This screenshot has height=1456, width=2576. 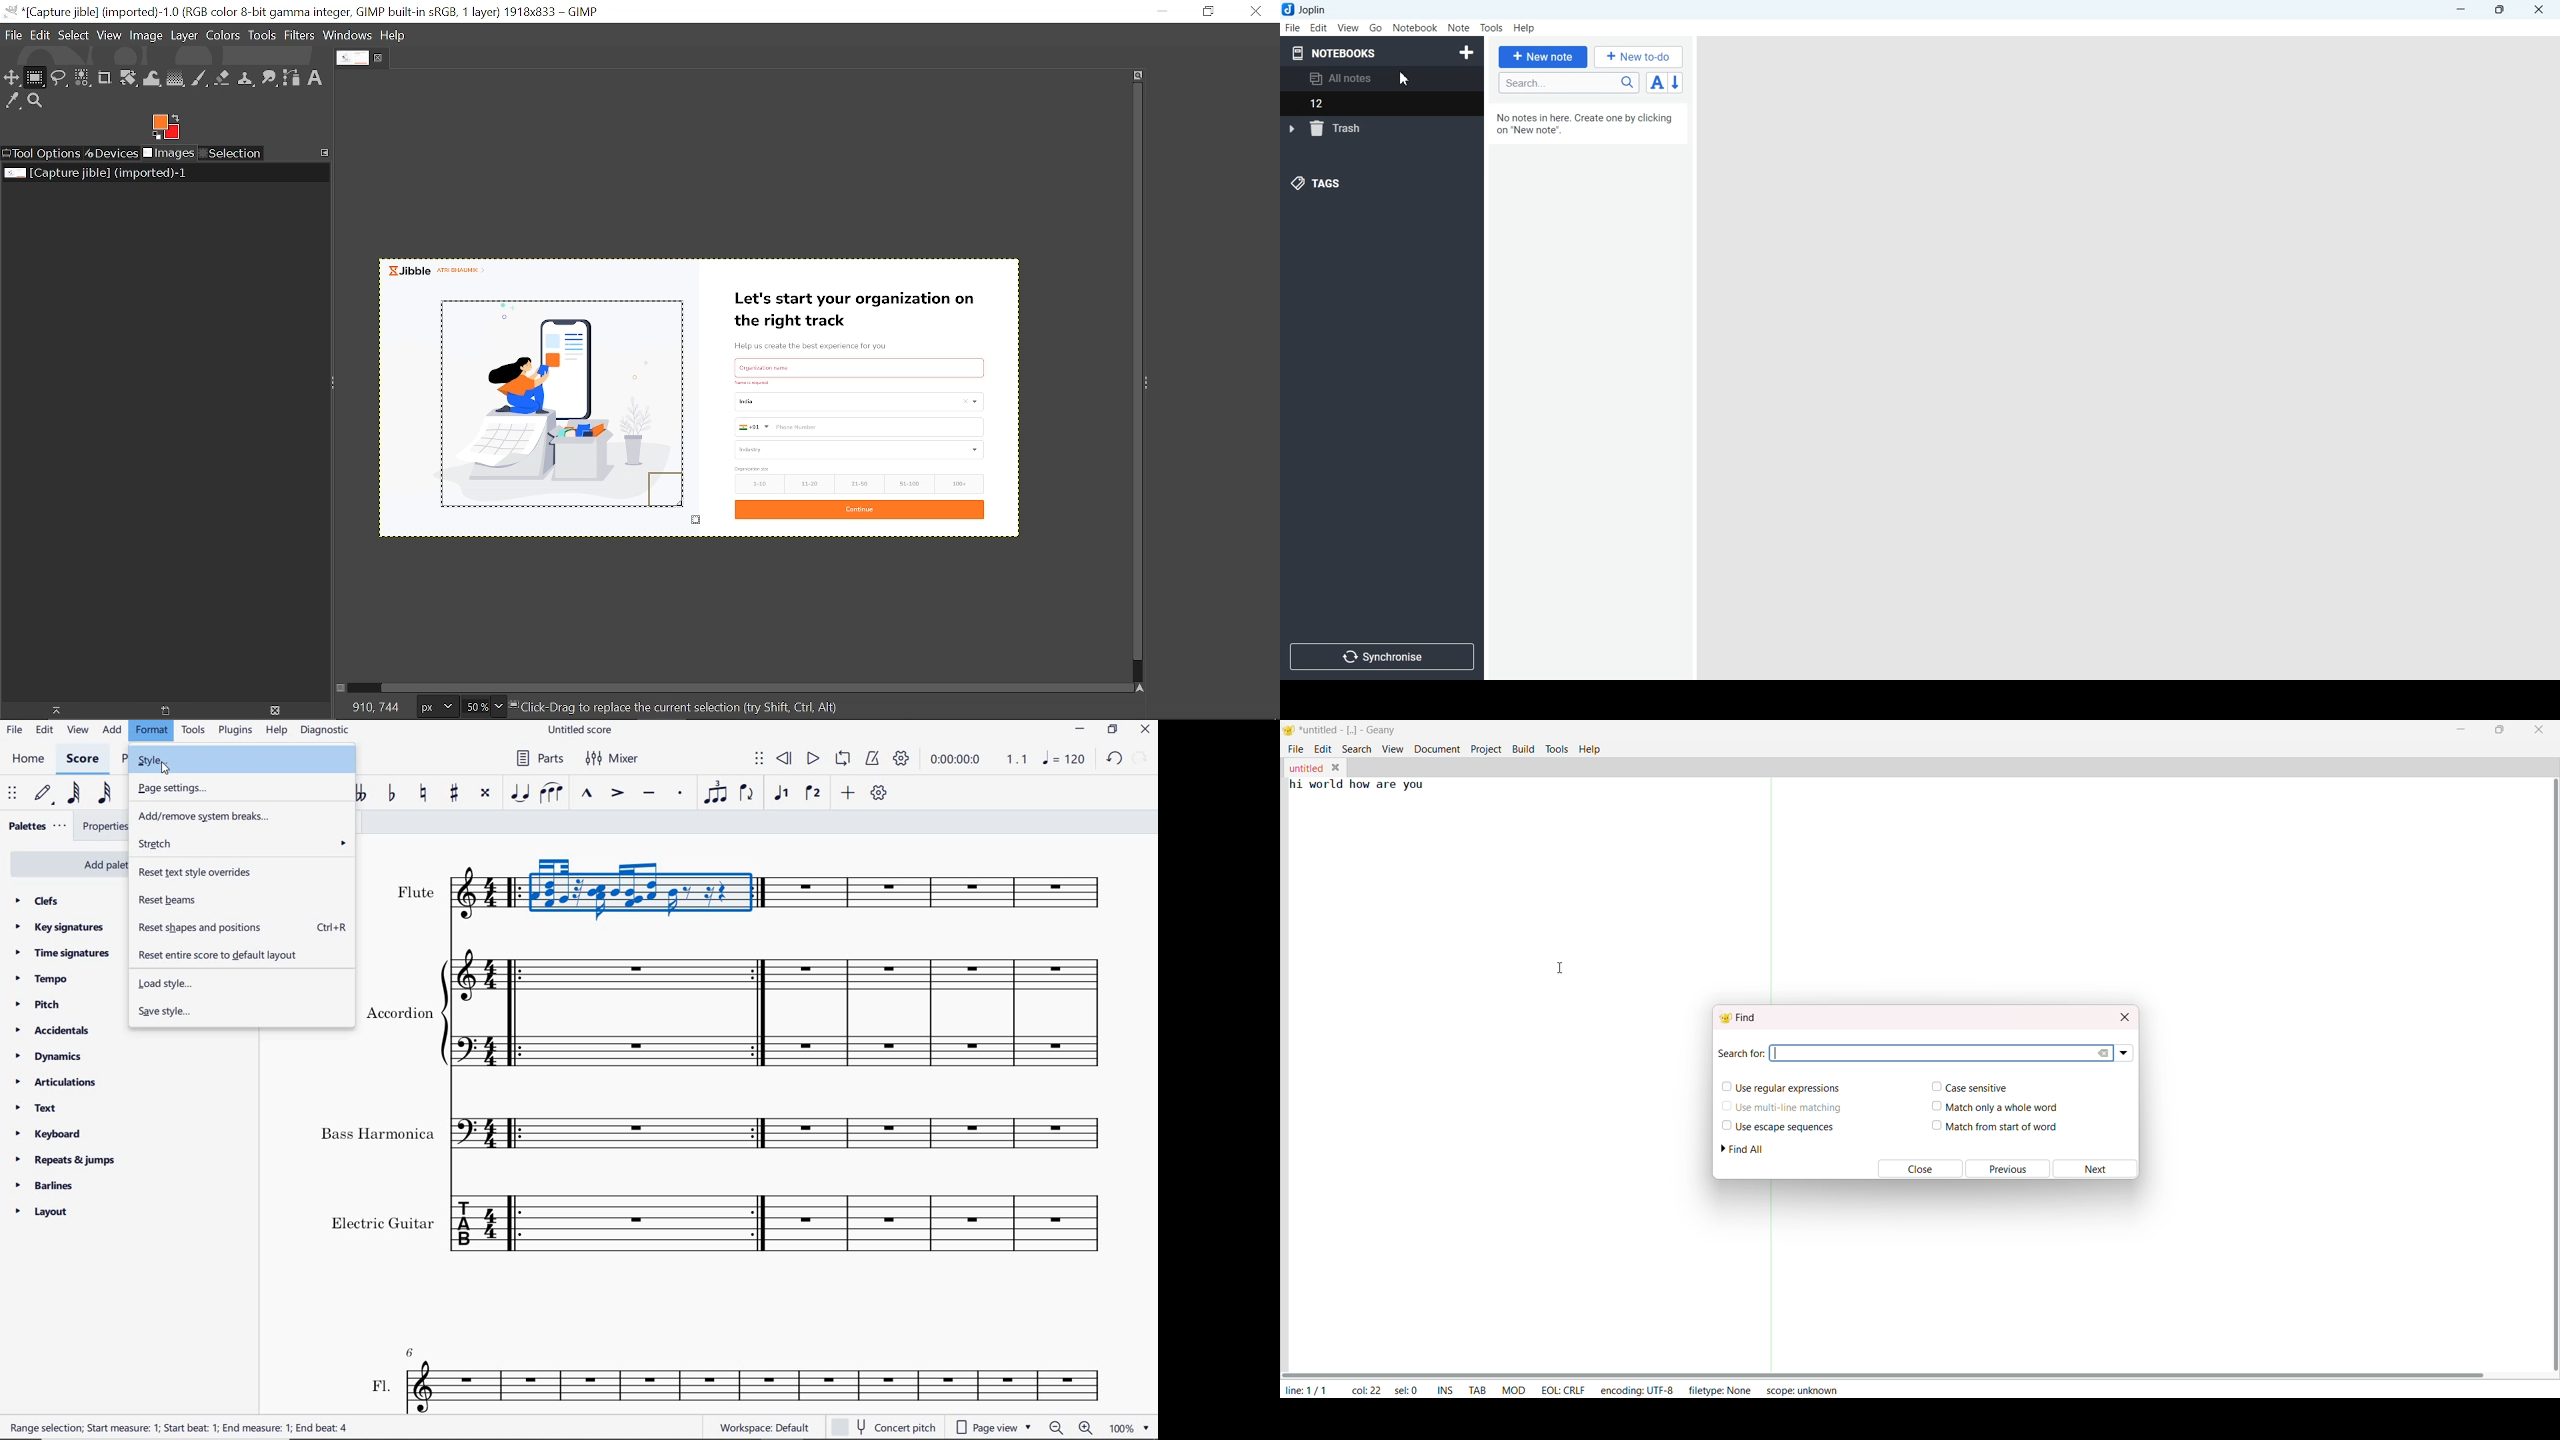 I want to click on Tags, so click(x=1315, y=183).